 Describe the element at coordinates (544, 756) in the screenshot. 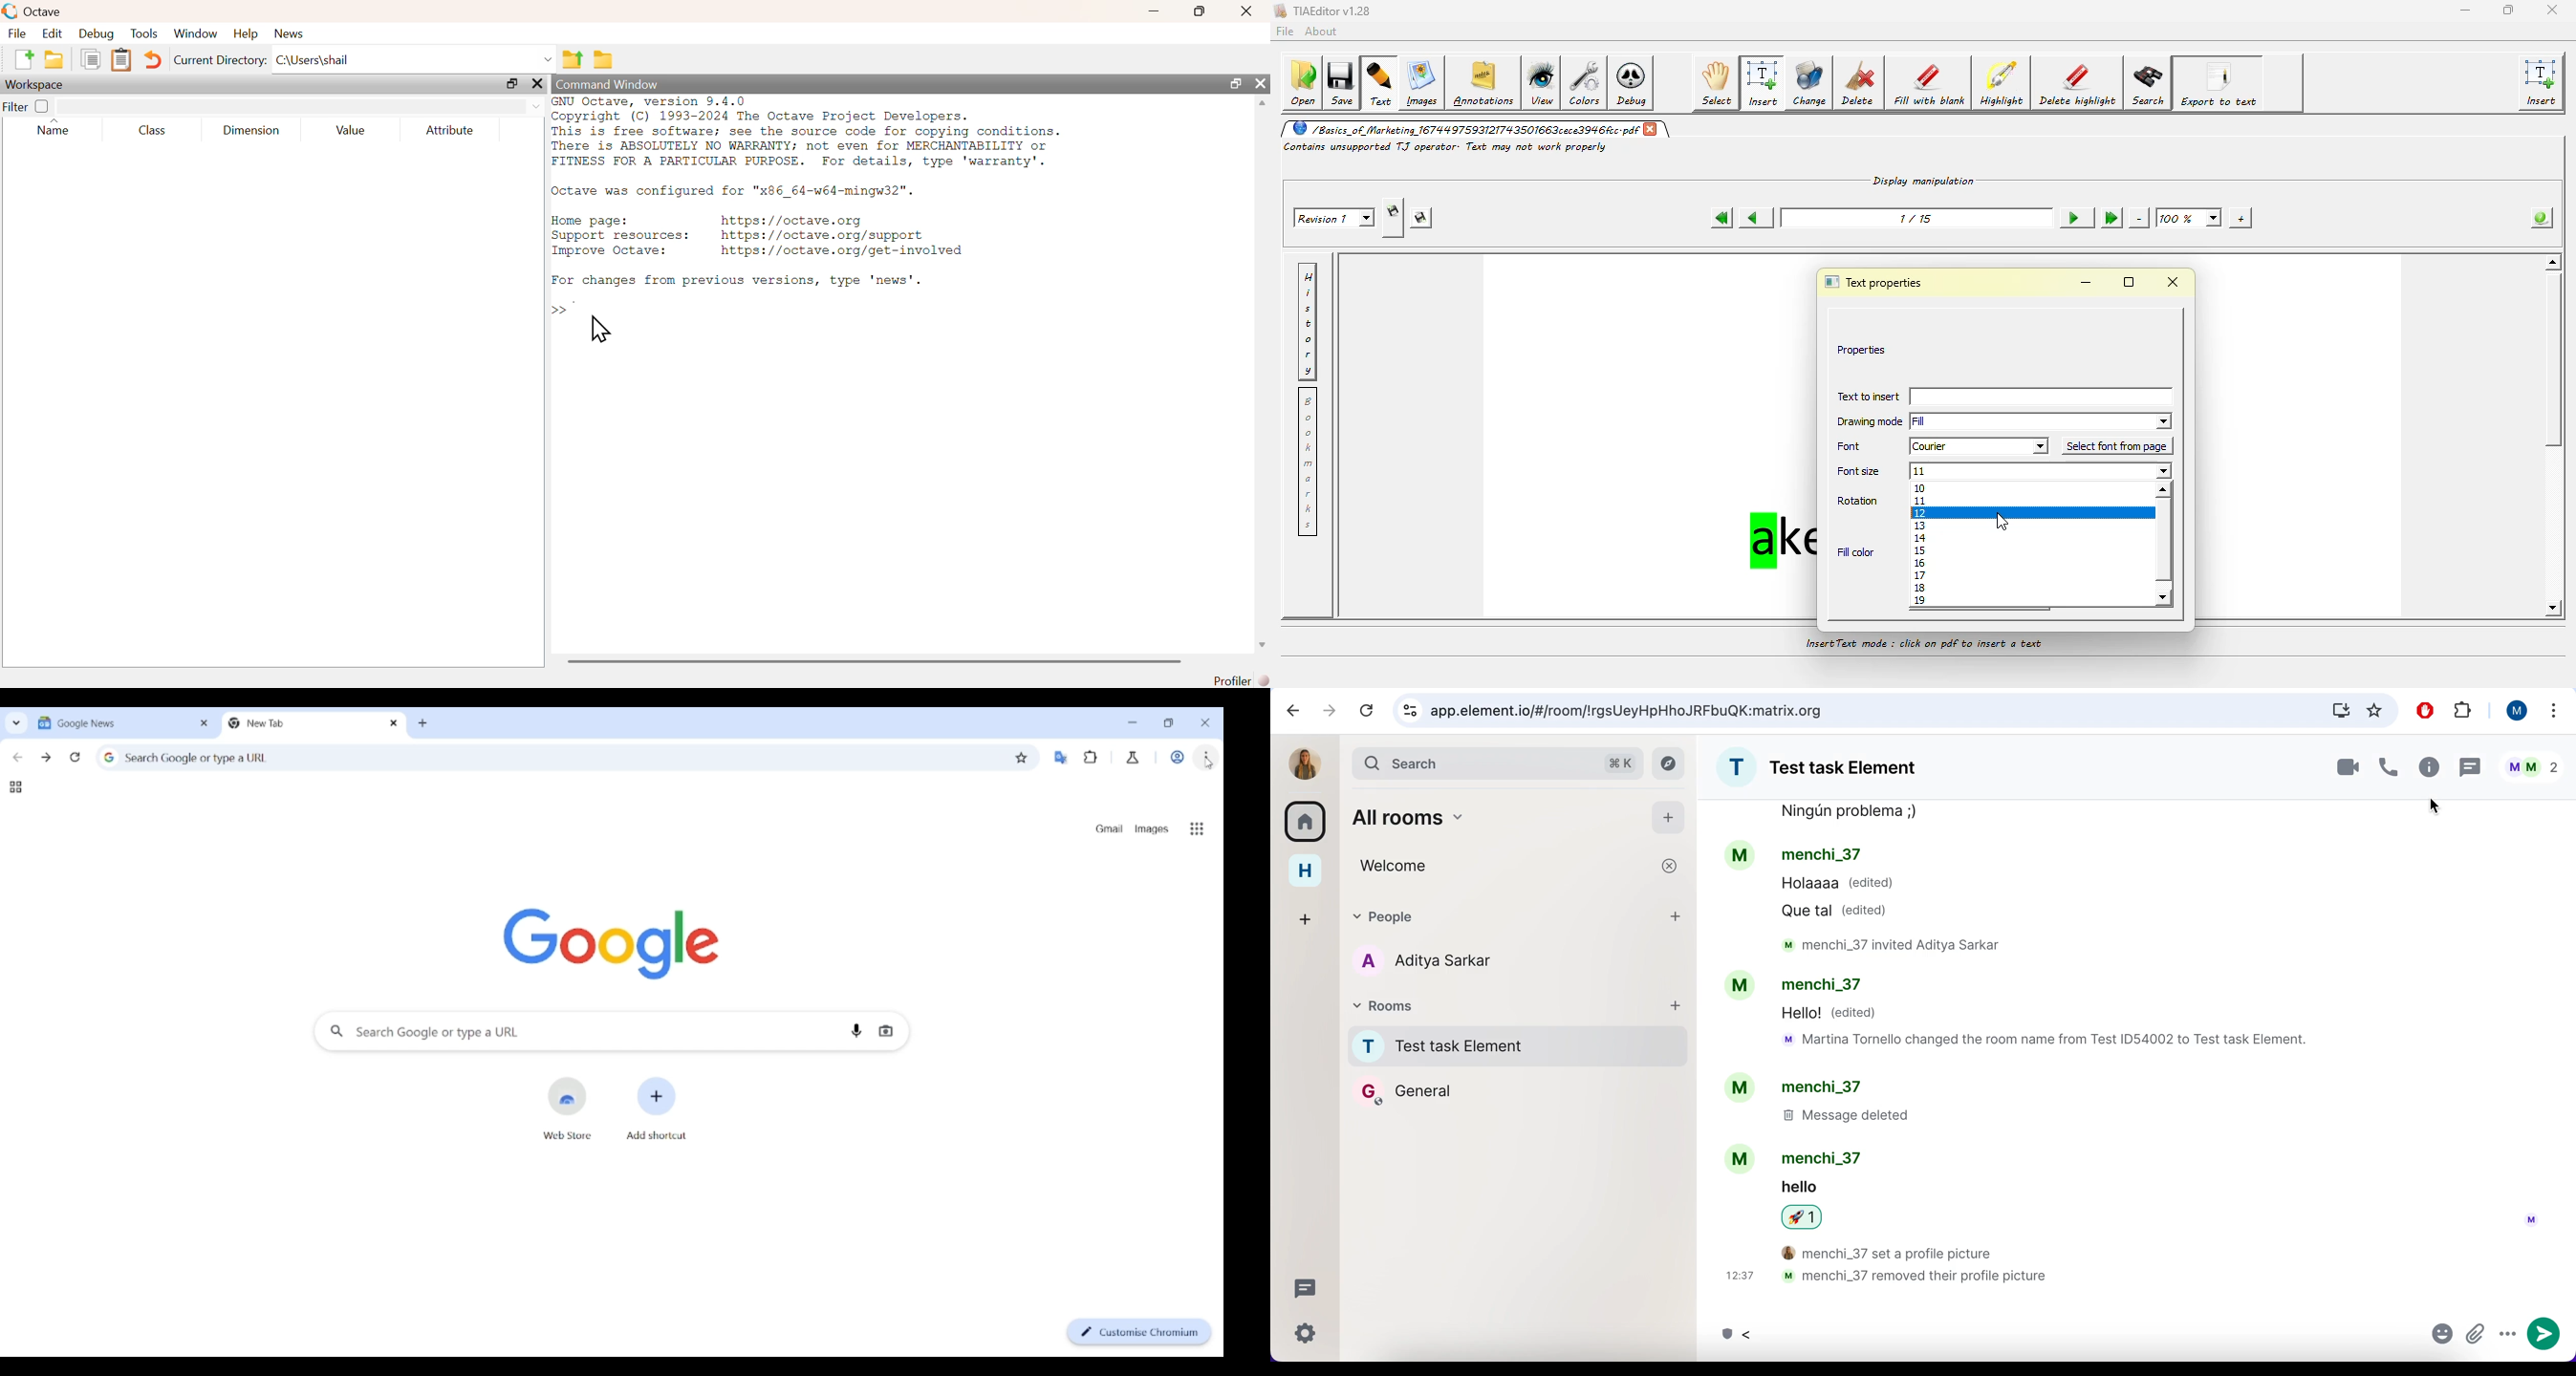

I see `Search Google or enter web link` at that location.